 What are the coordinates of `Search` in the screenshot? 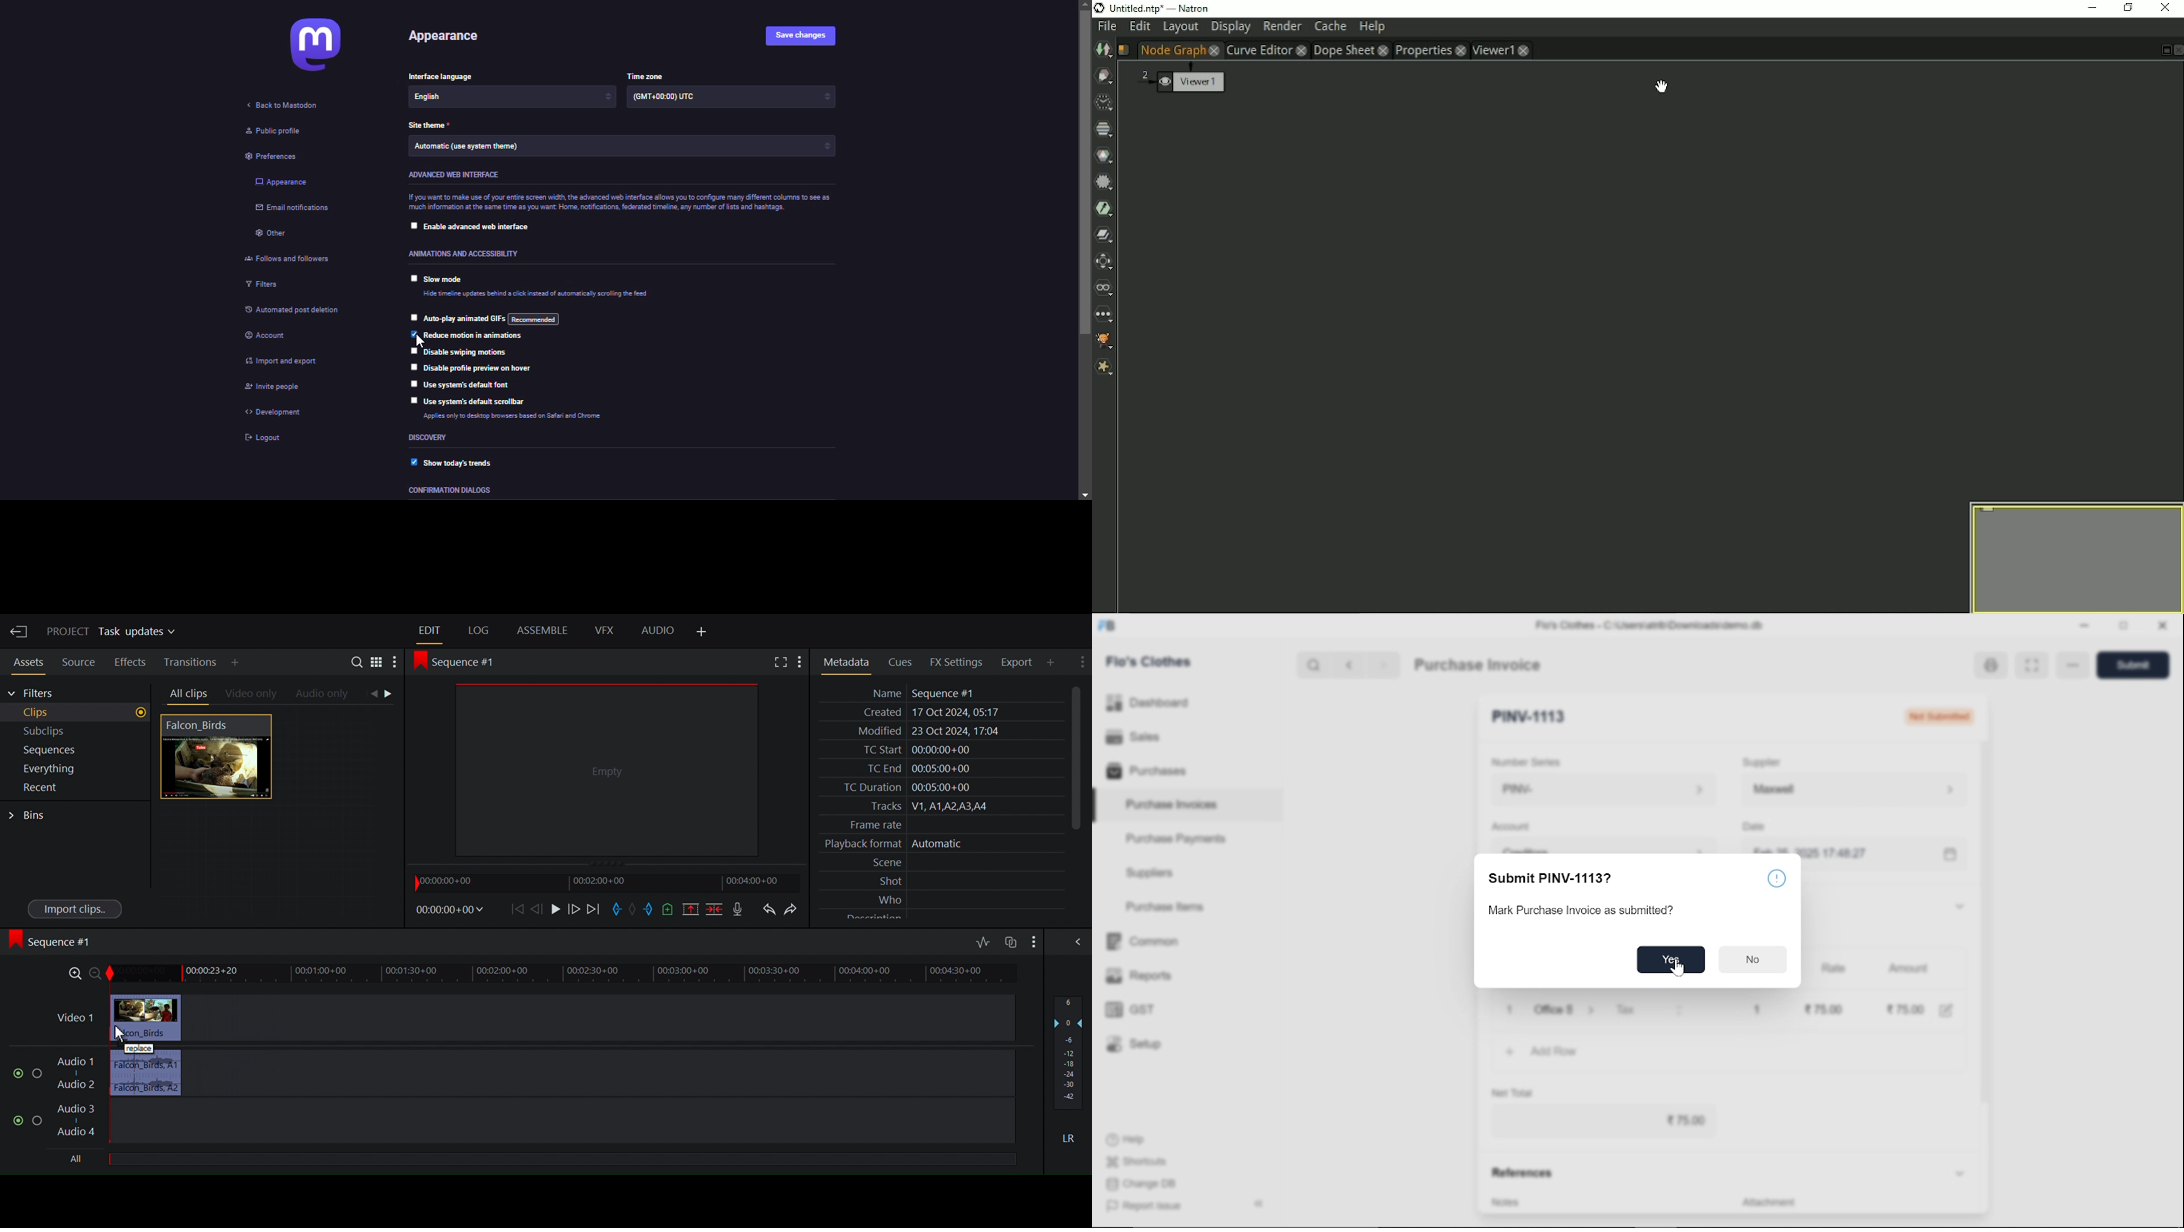 It's located at (359, 663).